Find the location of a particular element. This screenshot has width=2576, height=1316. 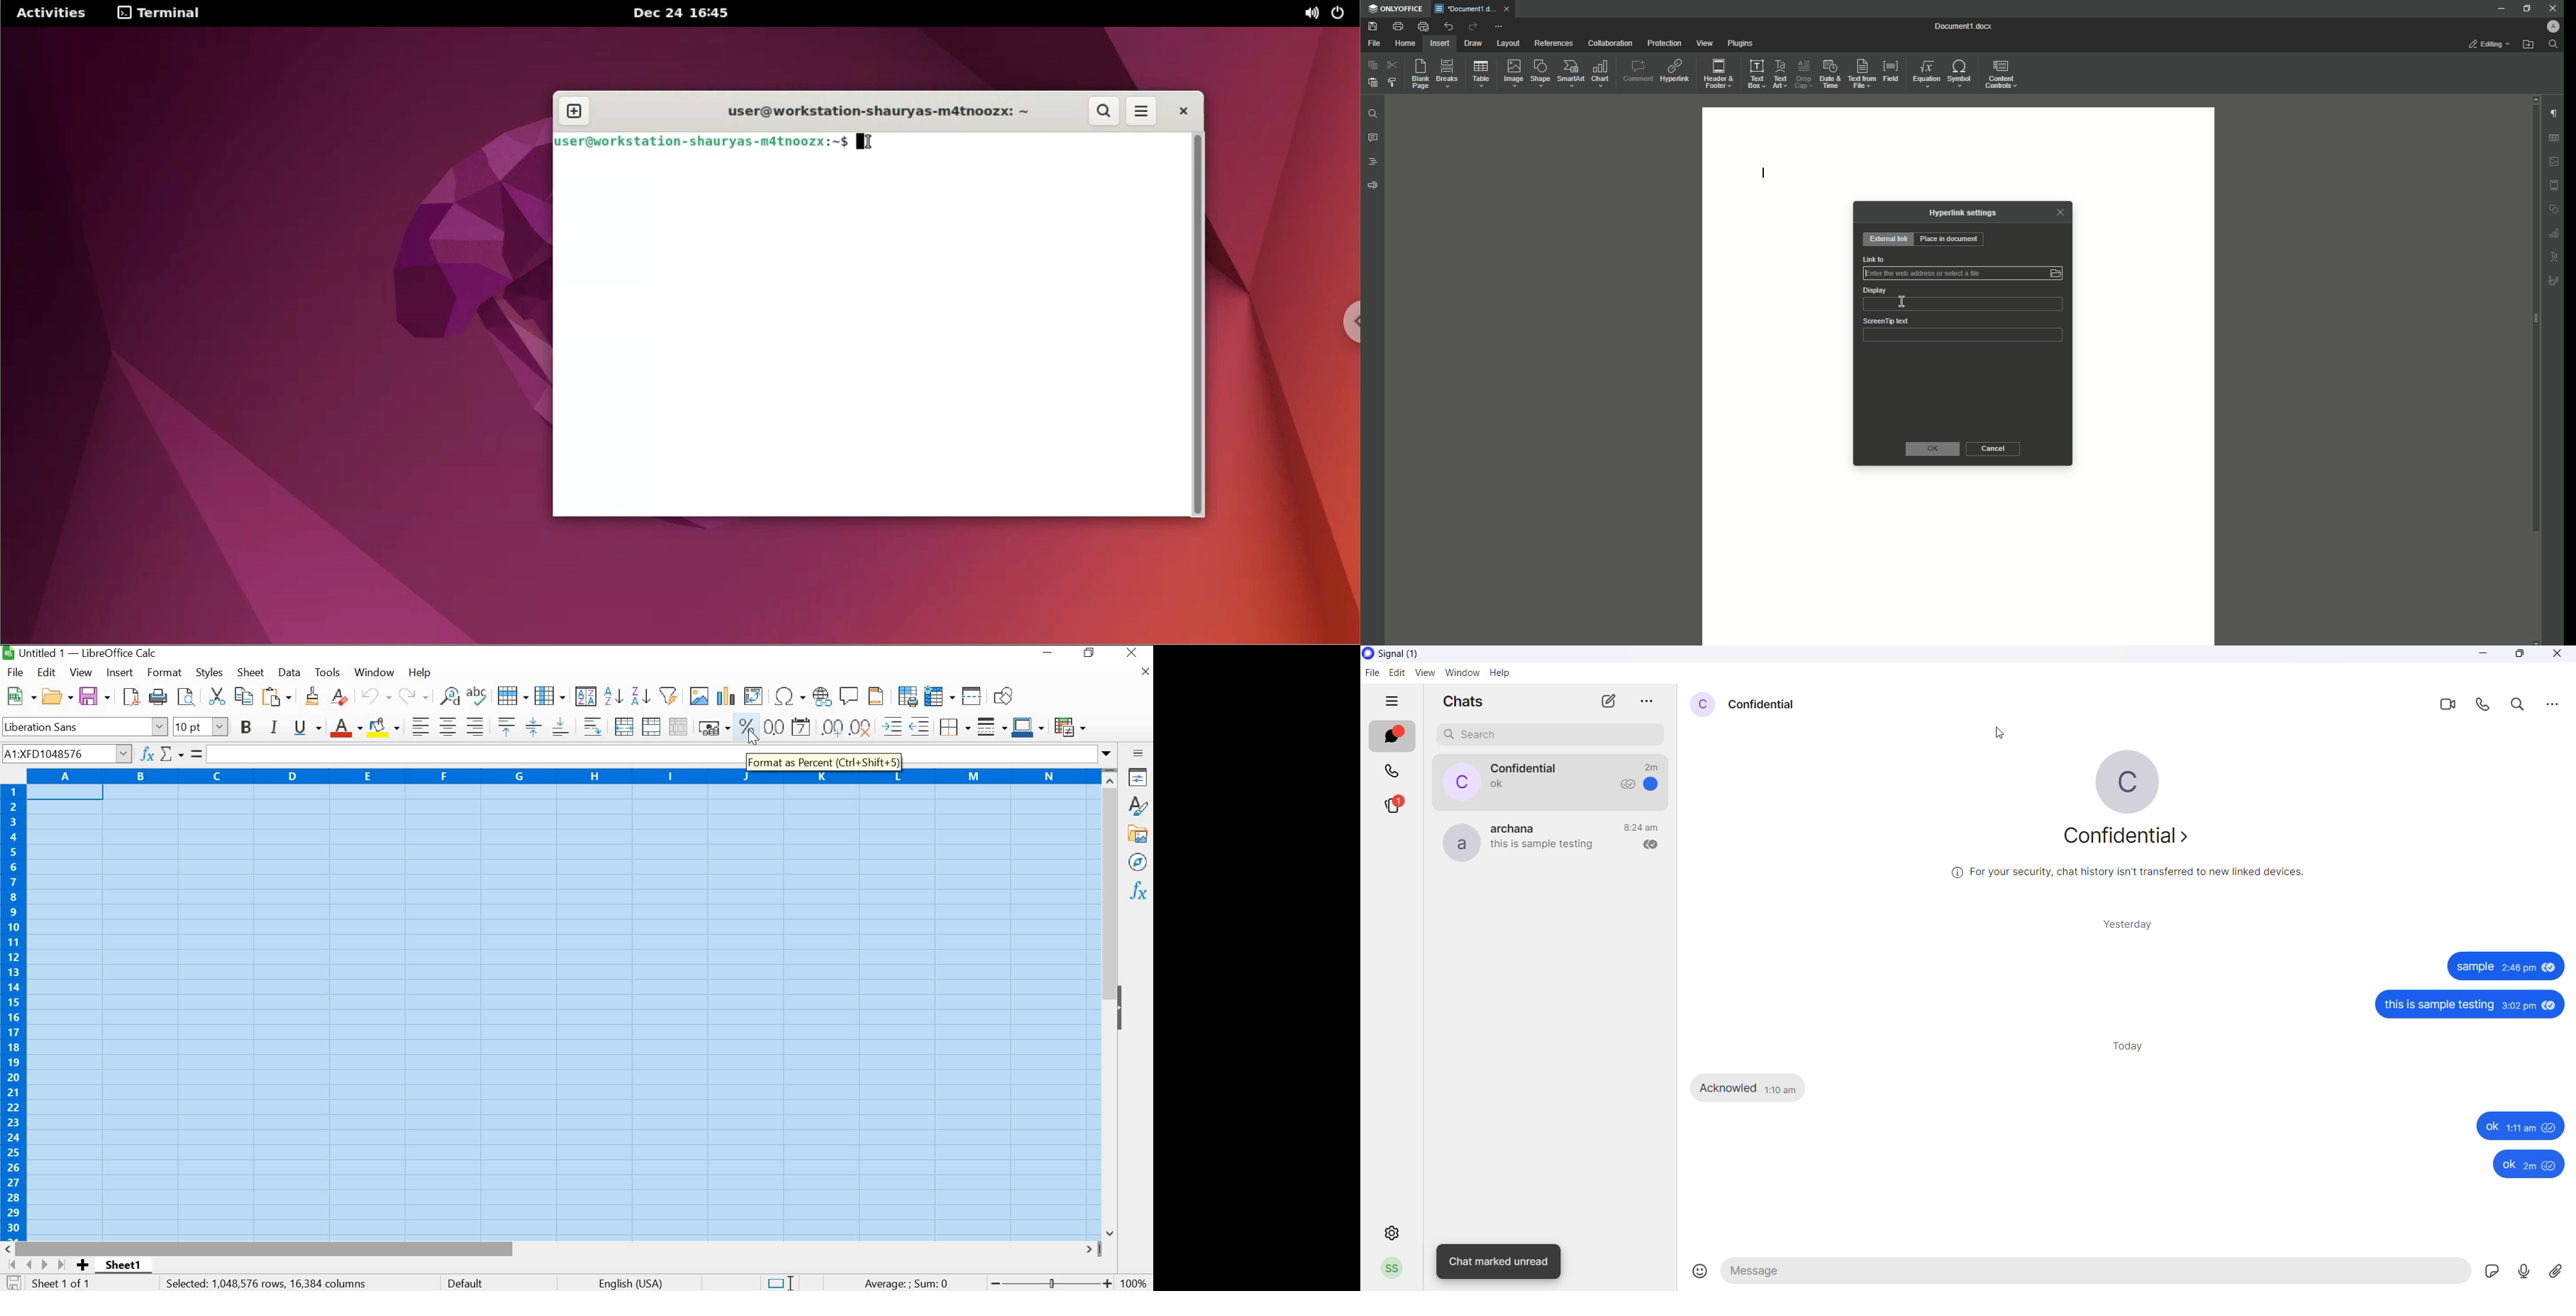

Place in Document is located at coordinates (1954, 240).